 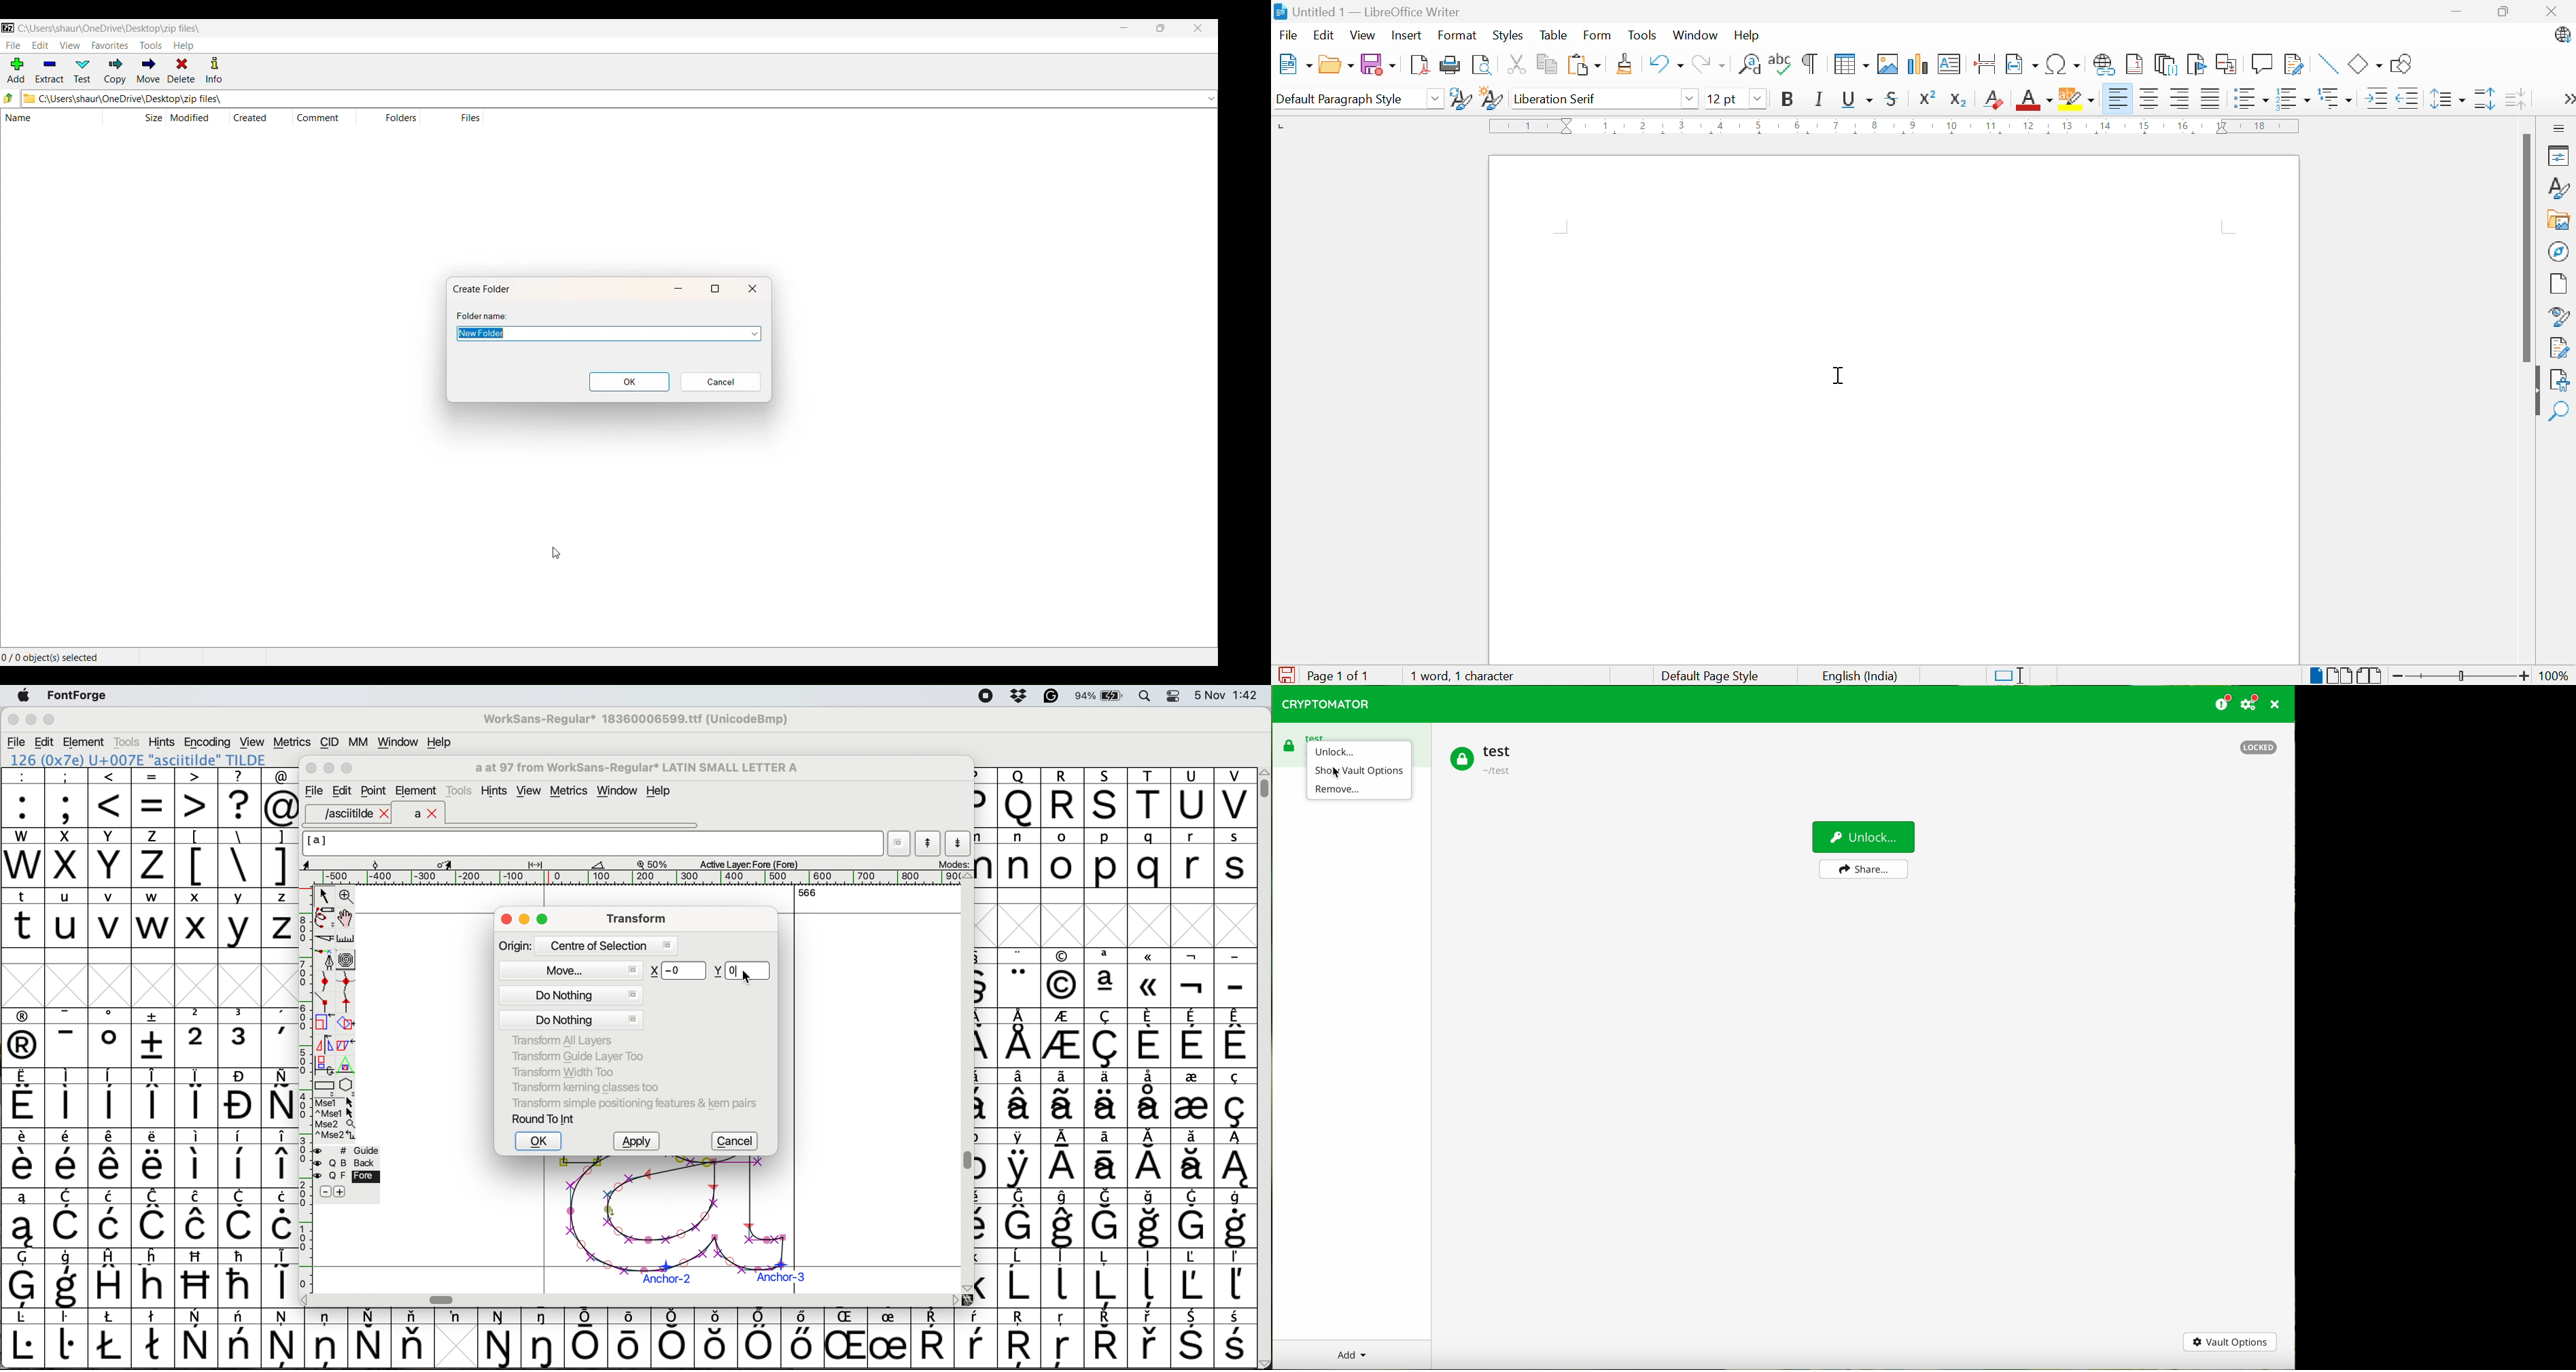 I want to click on More, so click(x=2568, y=101).